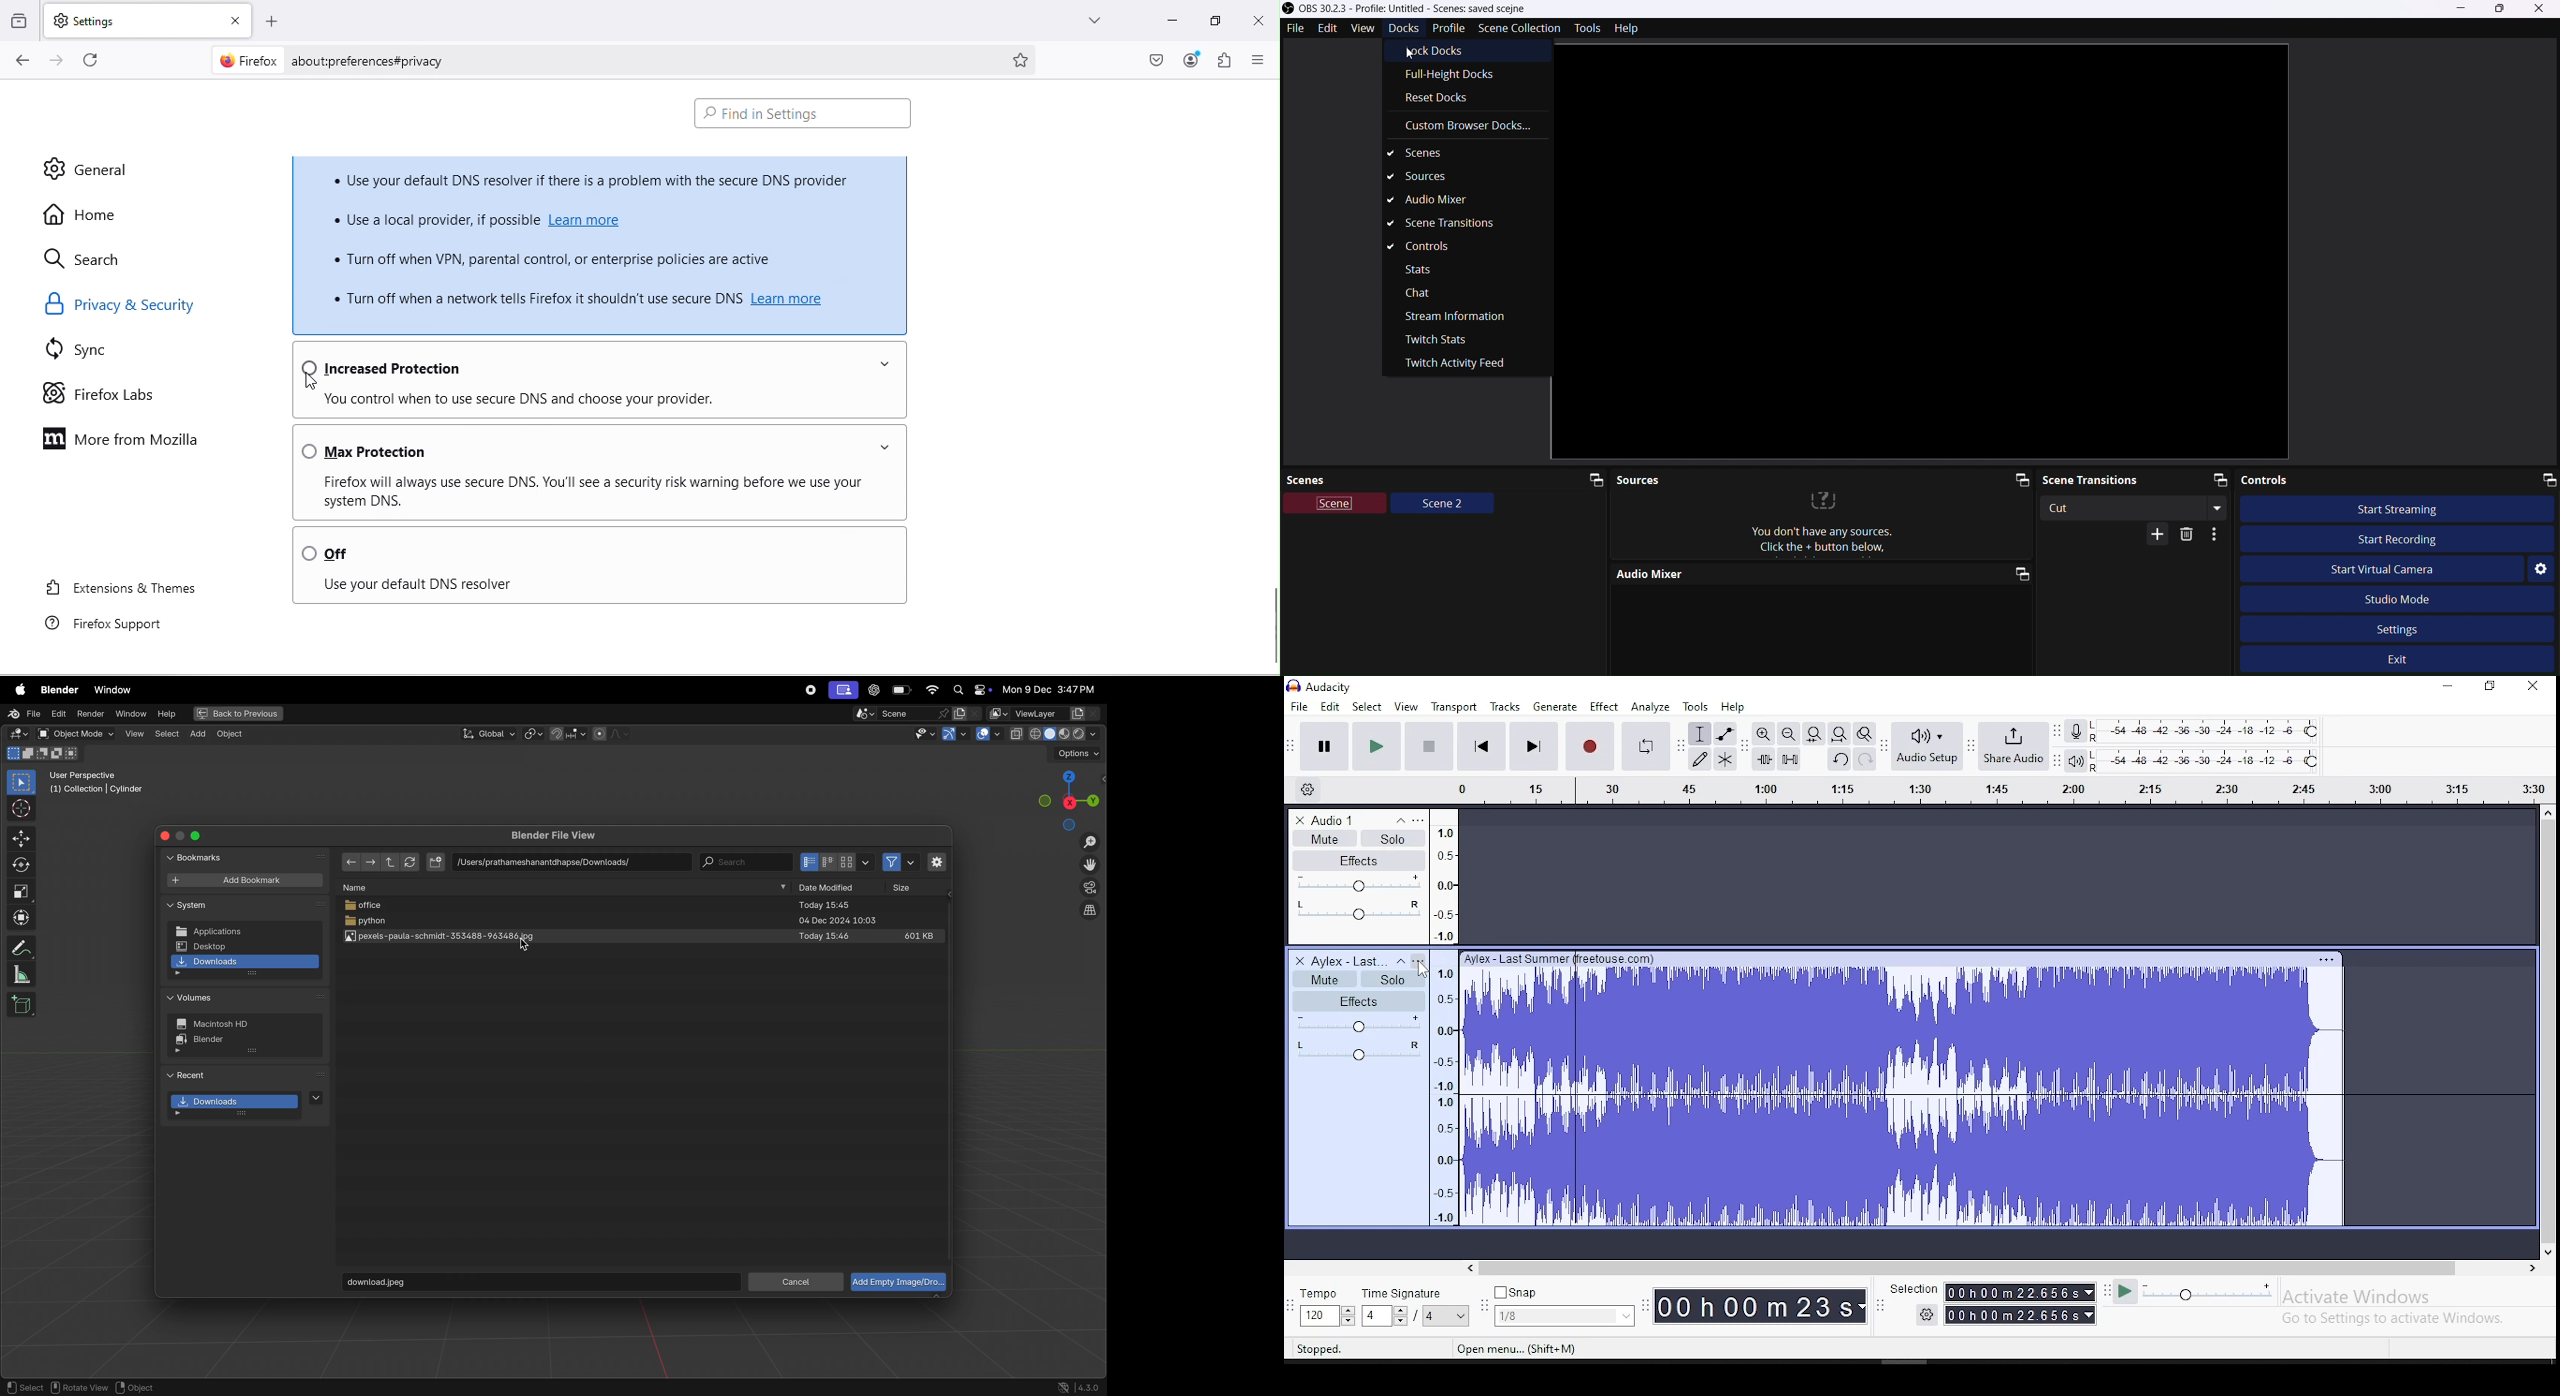 The width and height of the screenshot is (2576, 1400). What do you see at coordinates (2394, 570) in the screenshot?
I see `Start virtual camera` at bounding box center [2394, 570].